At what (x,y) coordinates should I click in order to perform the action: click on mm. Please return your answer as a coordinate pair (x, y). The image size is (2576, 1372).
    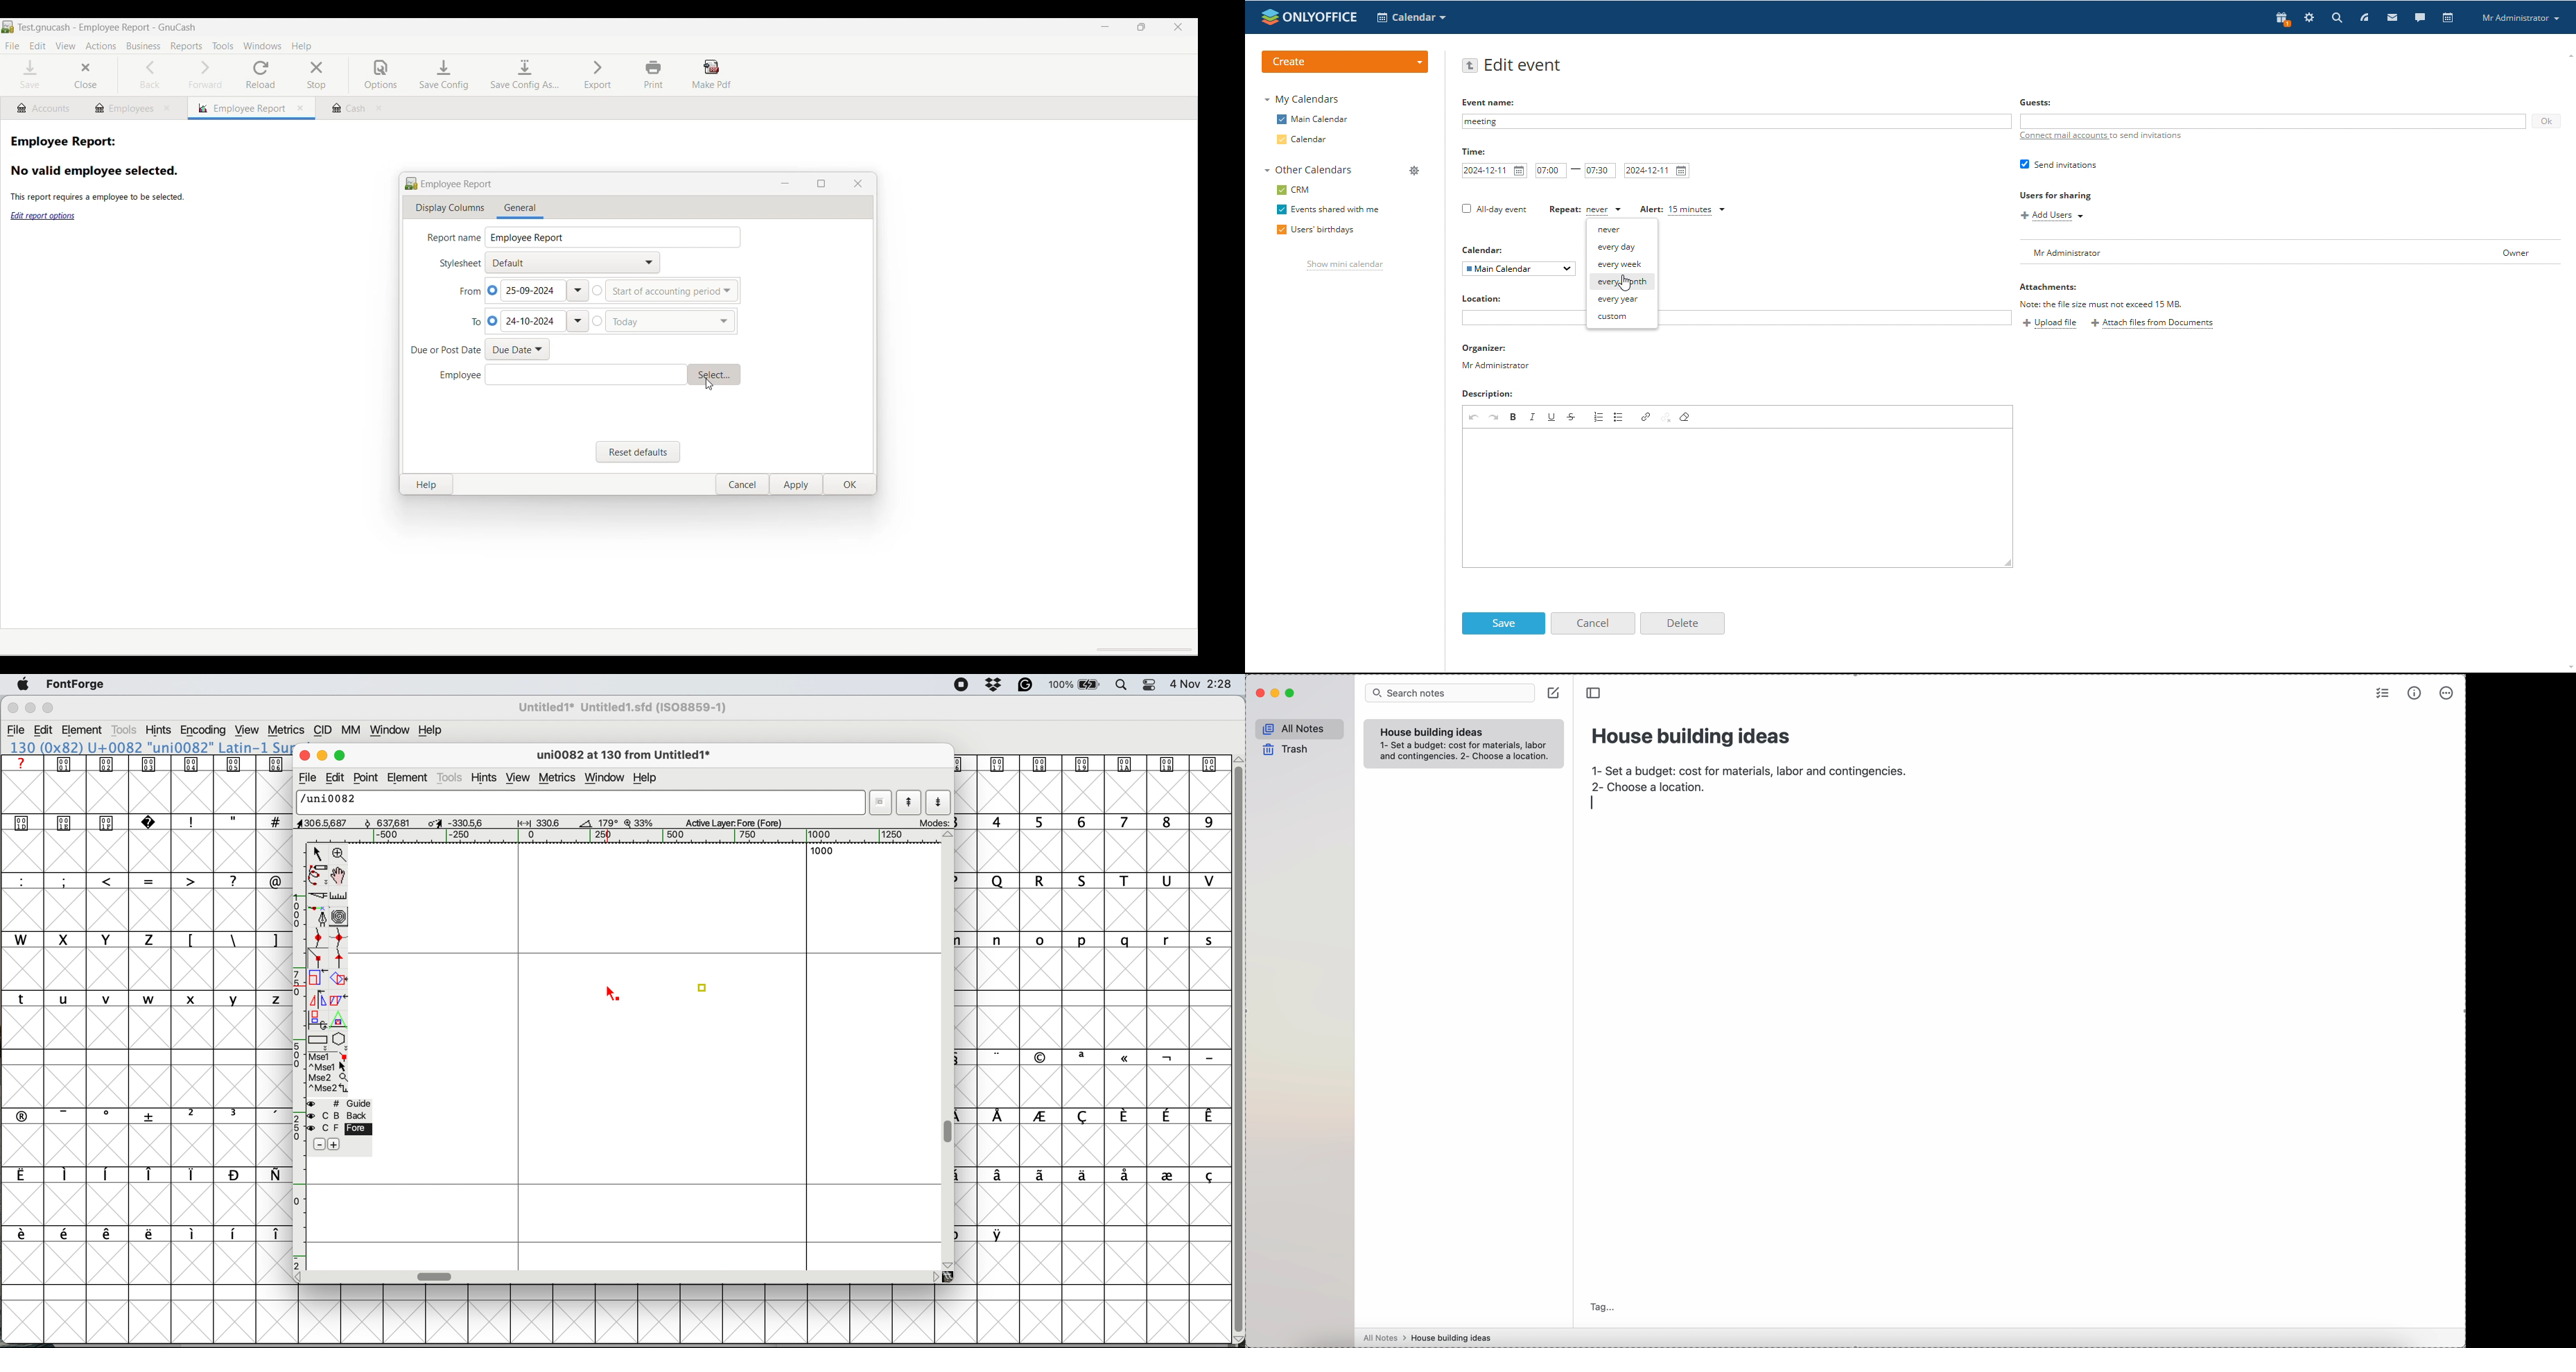
    Looking at the image, I should click on (354, 730).